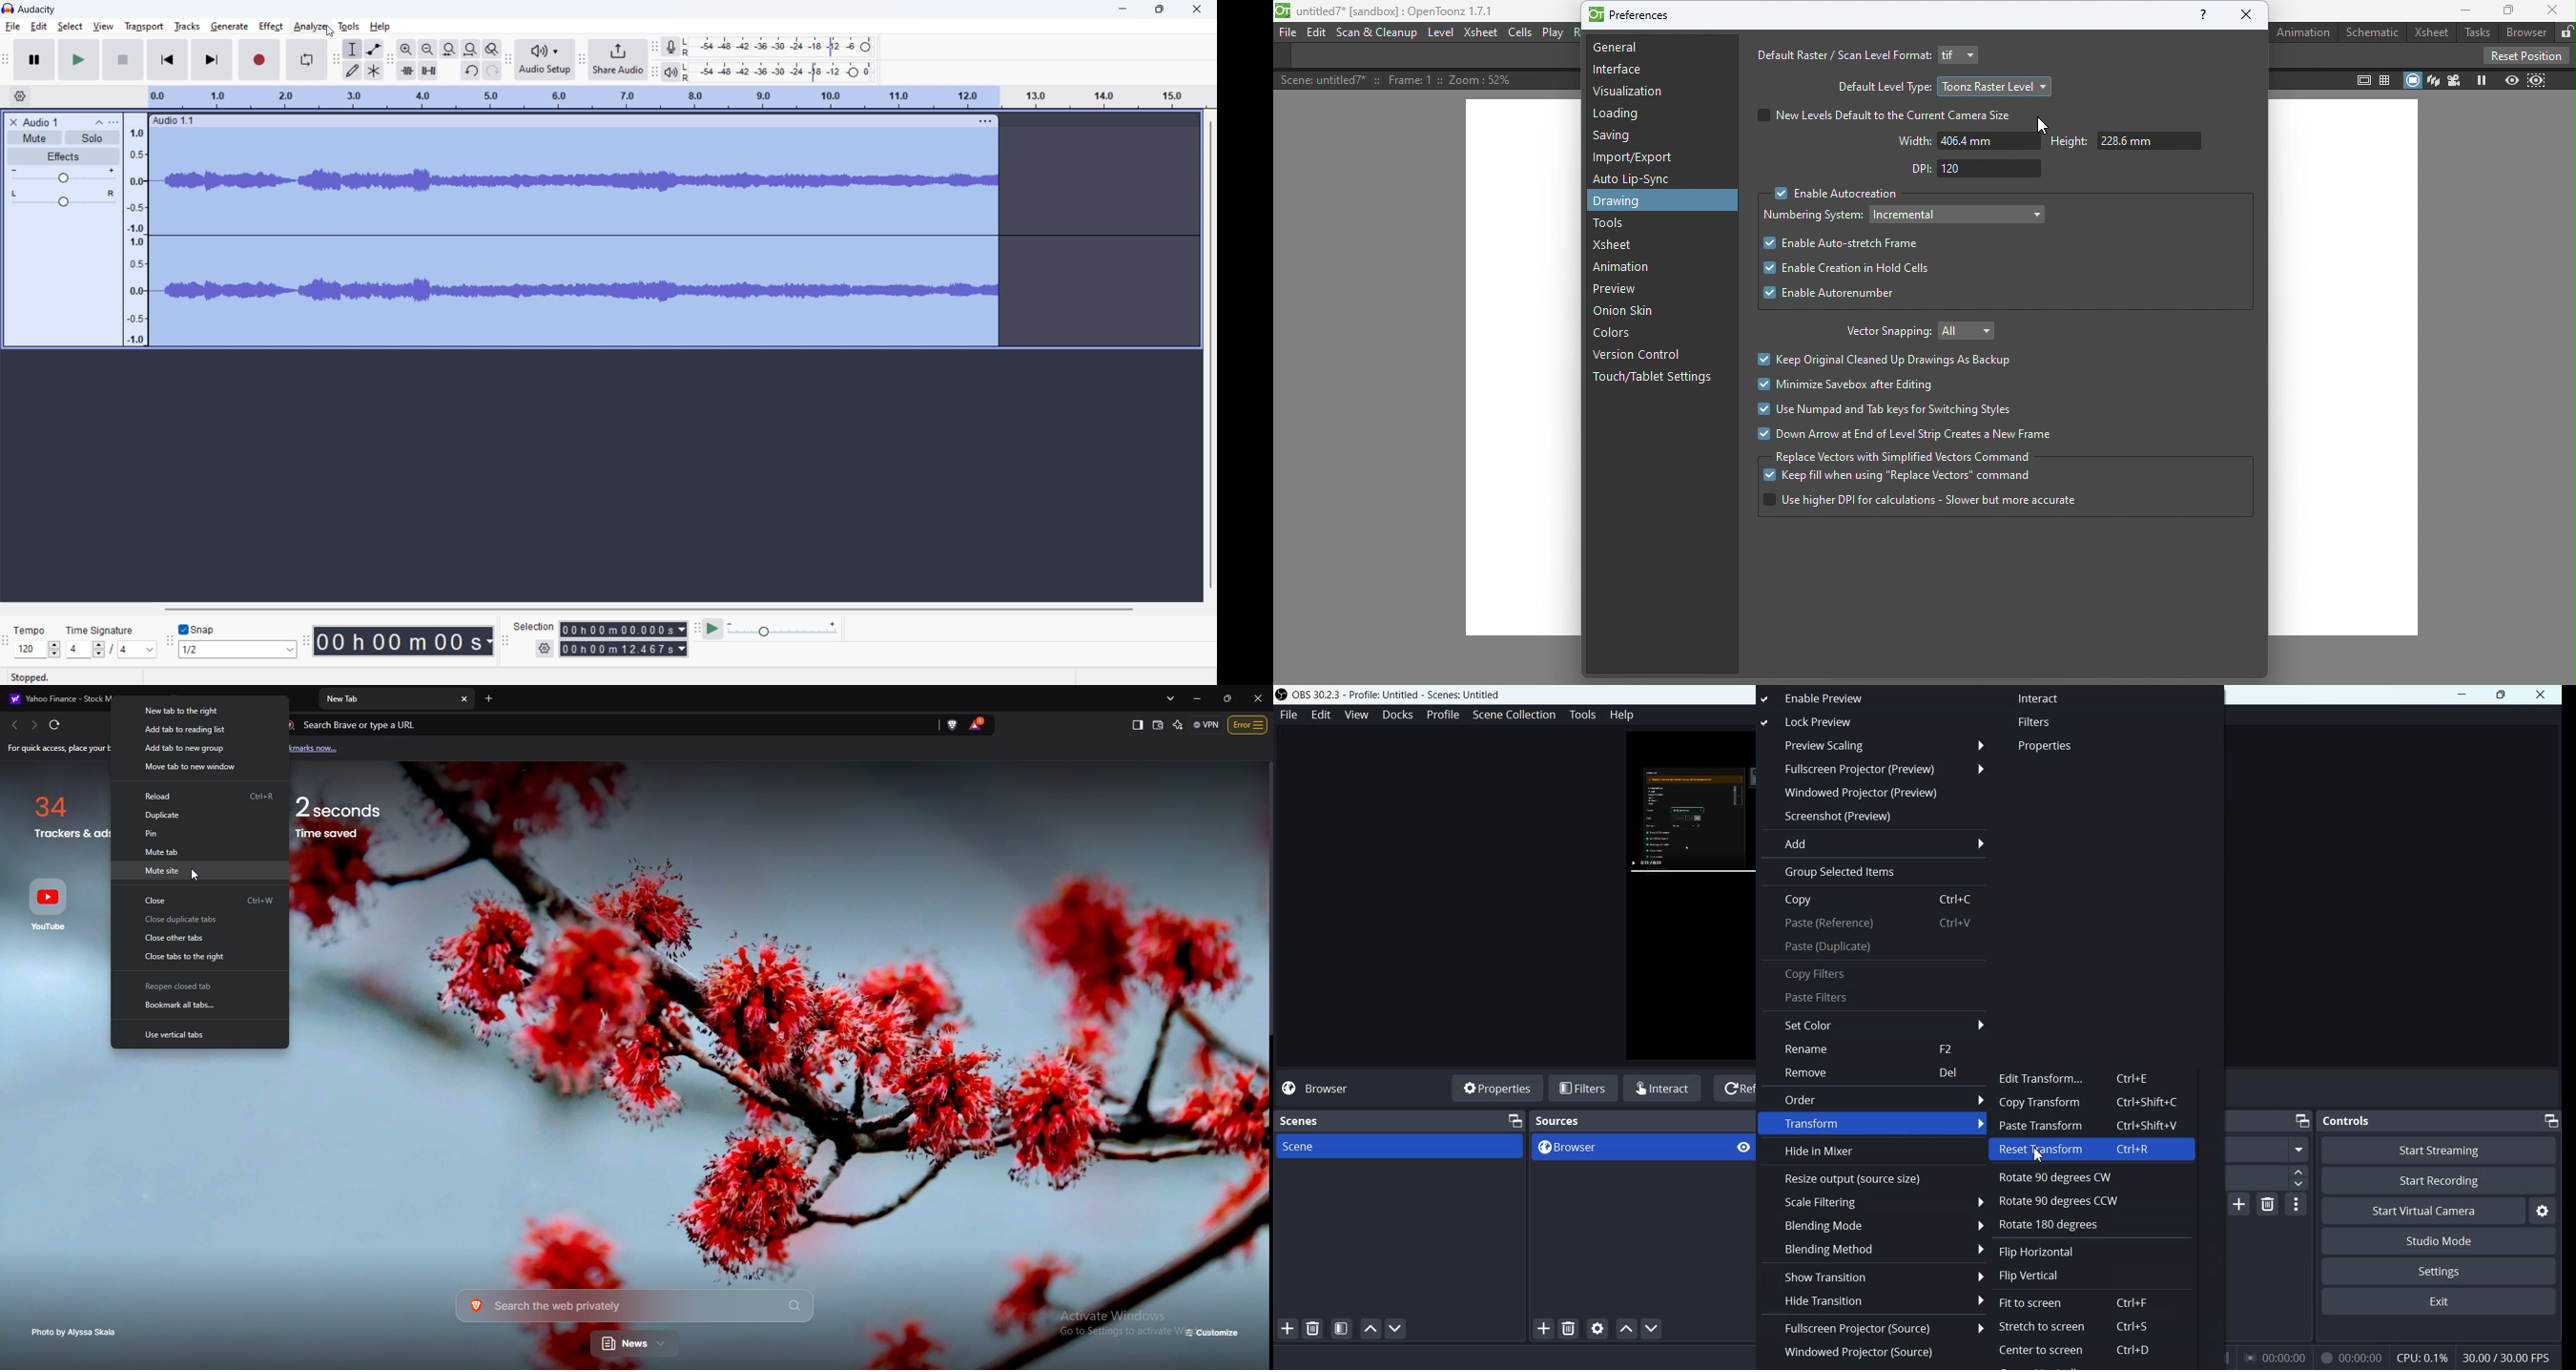  I want to click on Browser, so click(1325, 1088).